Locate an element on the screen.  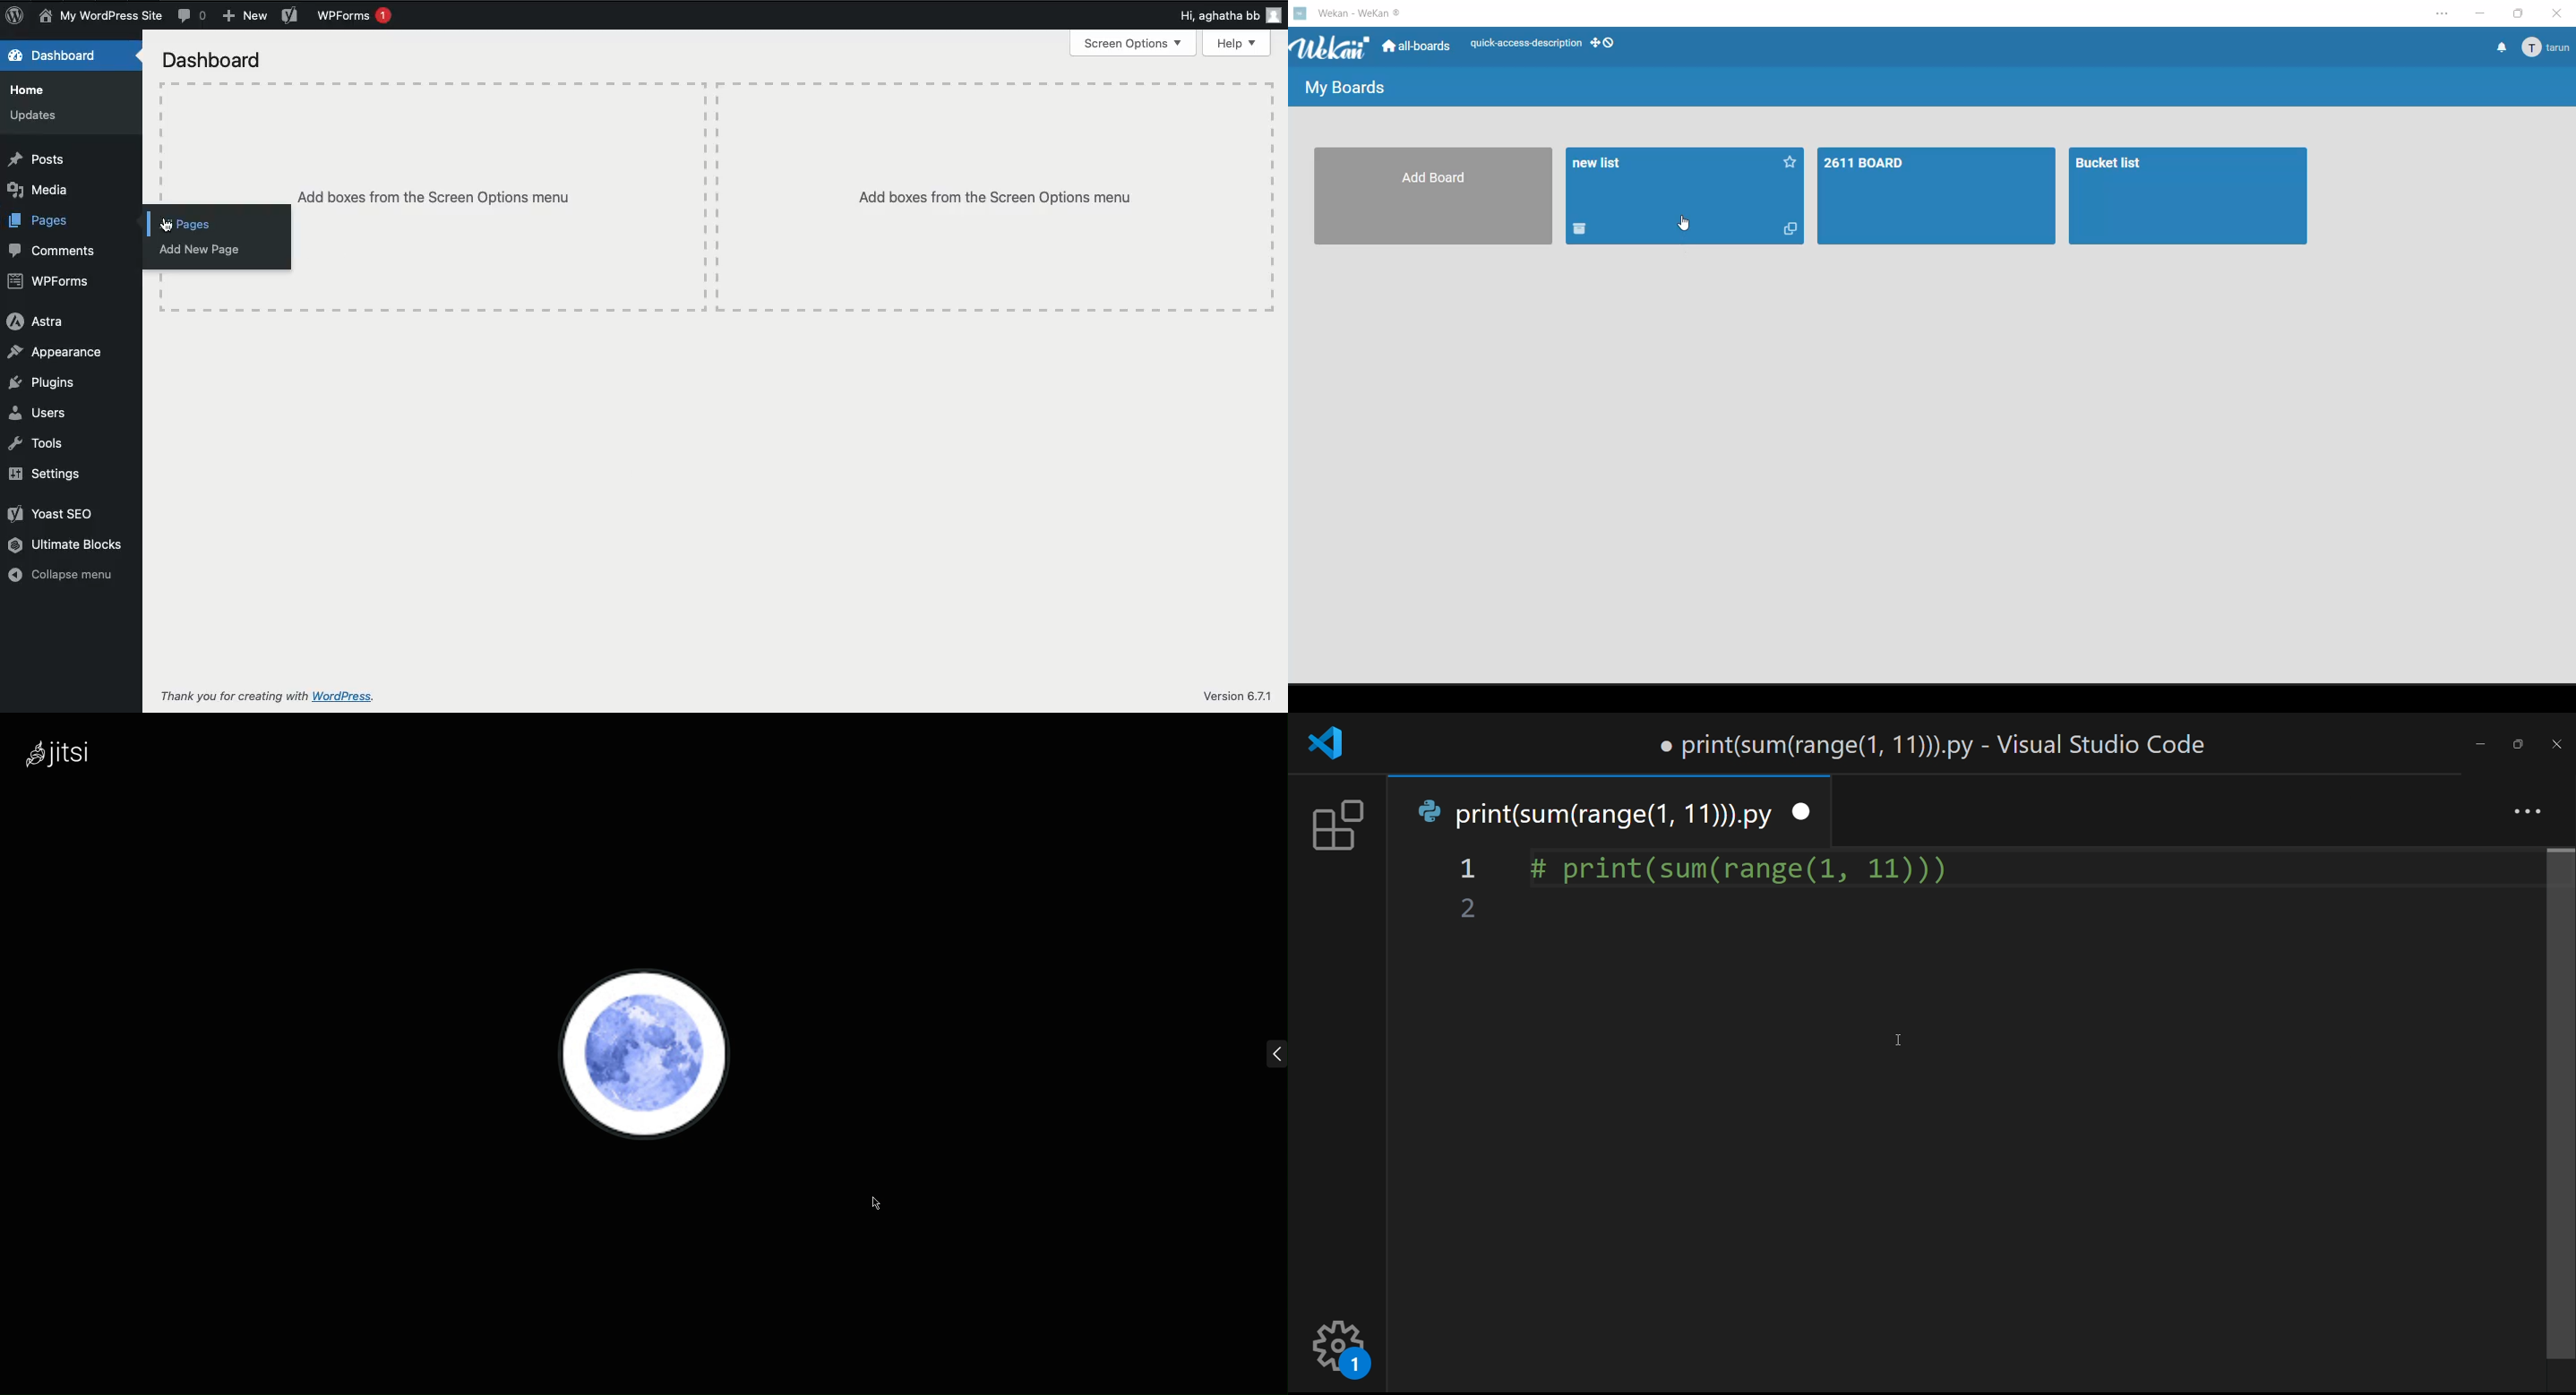
Add new page is located at coordinates (210, 251).